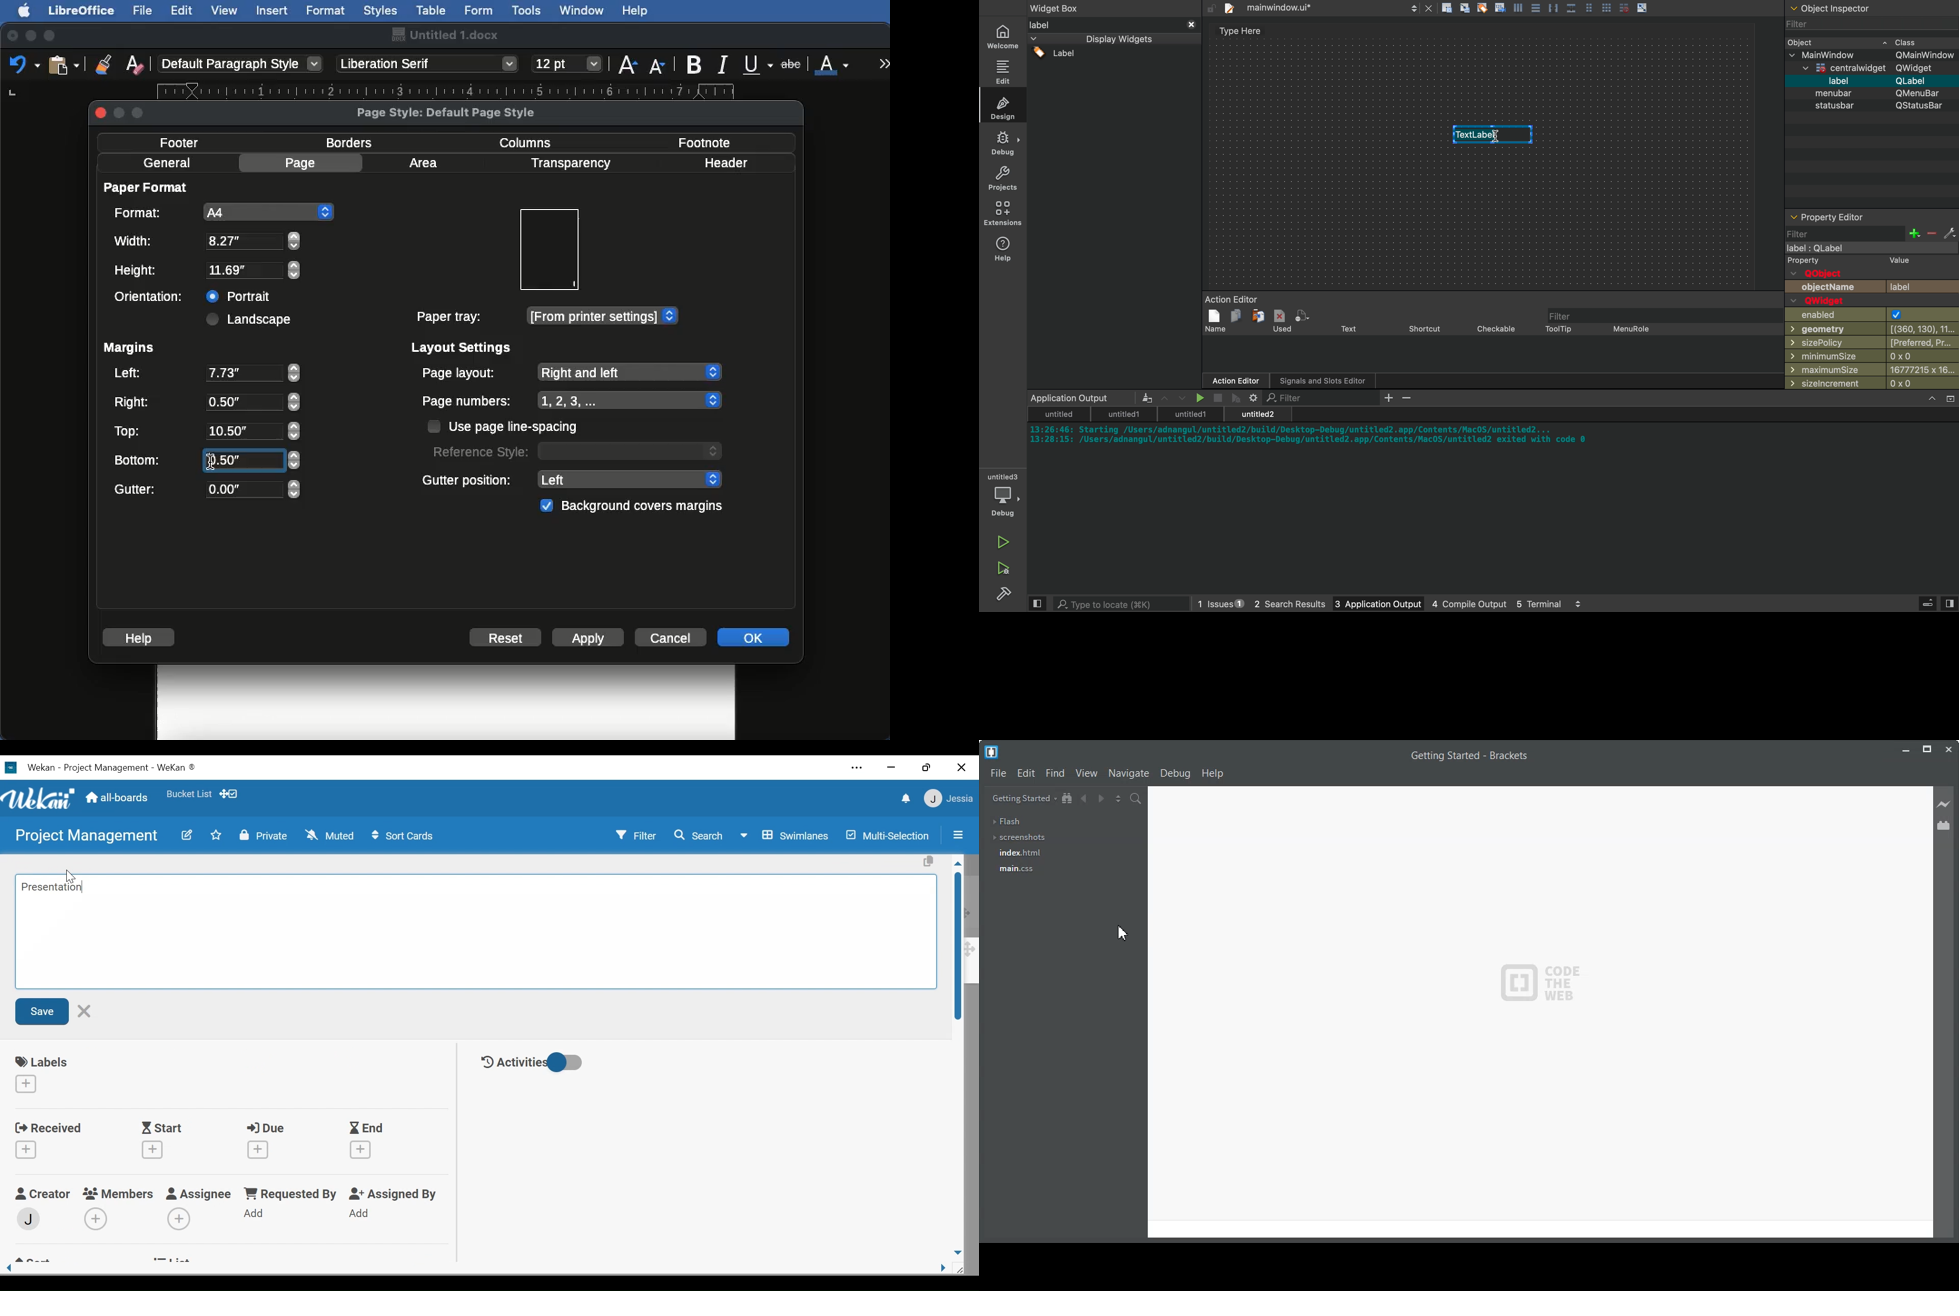 This screenshot has width=1960, height=1316. I want to click on Maximize, so click(1927, 750).